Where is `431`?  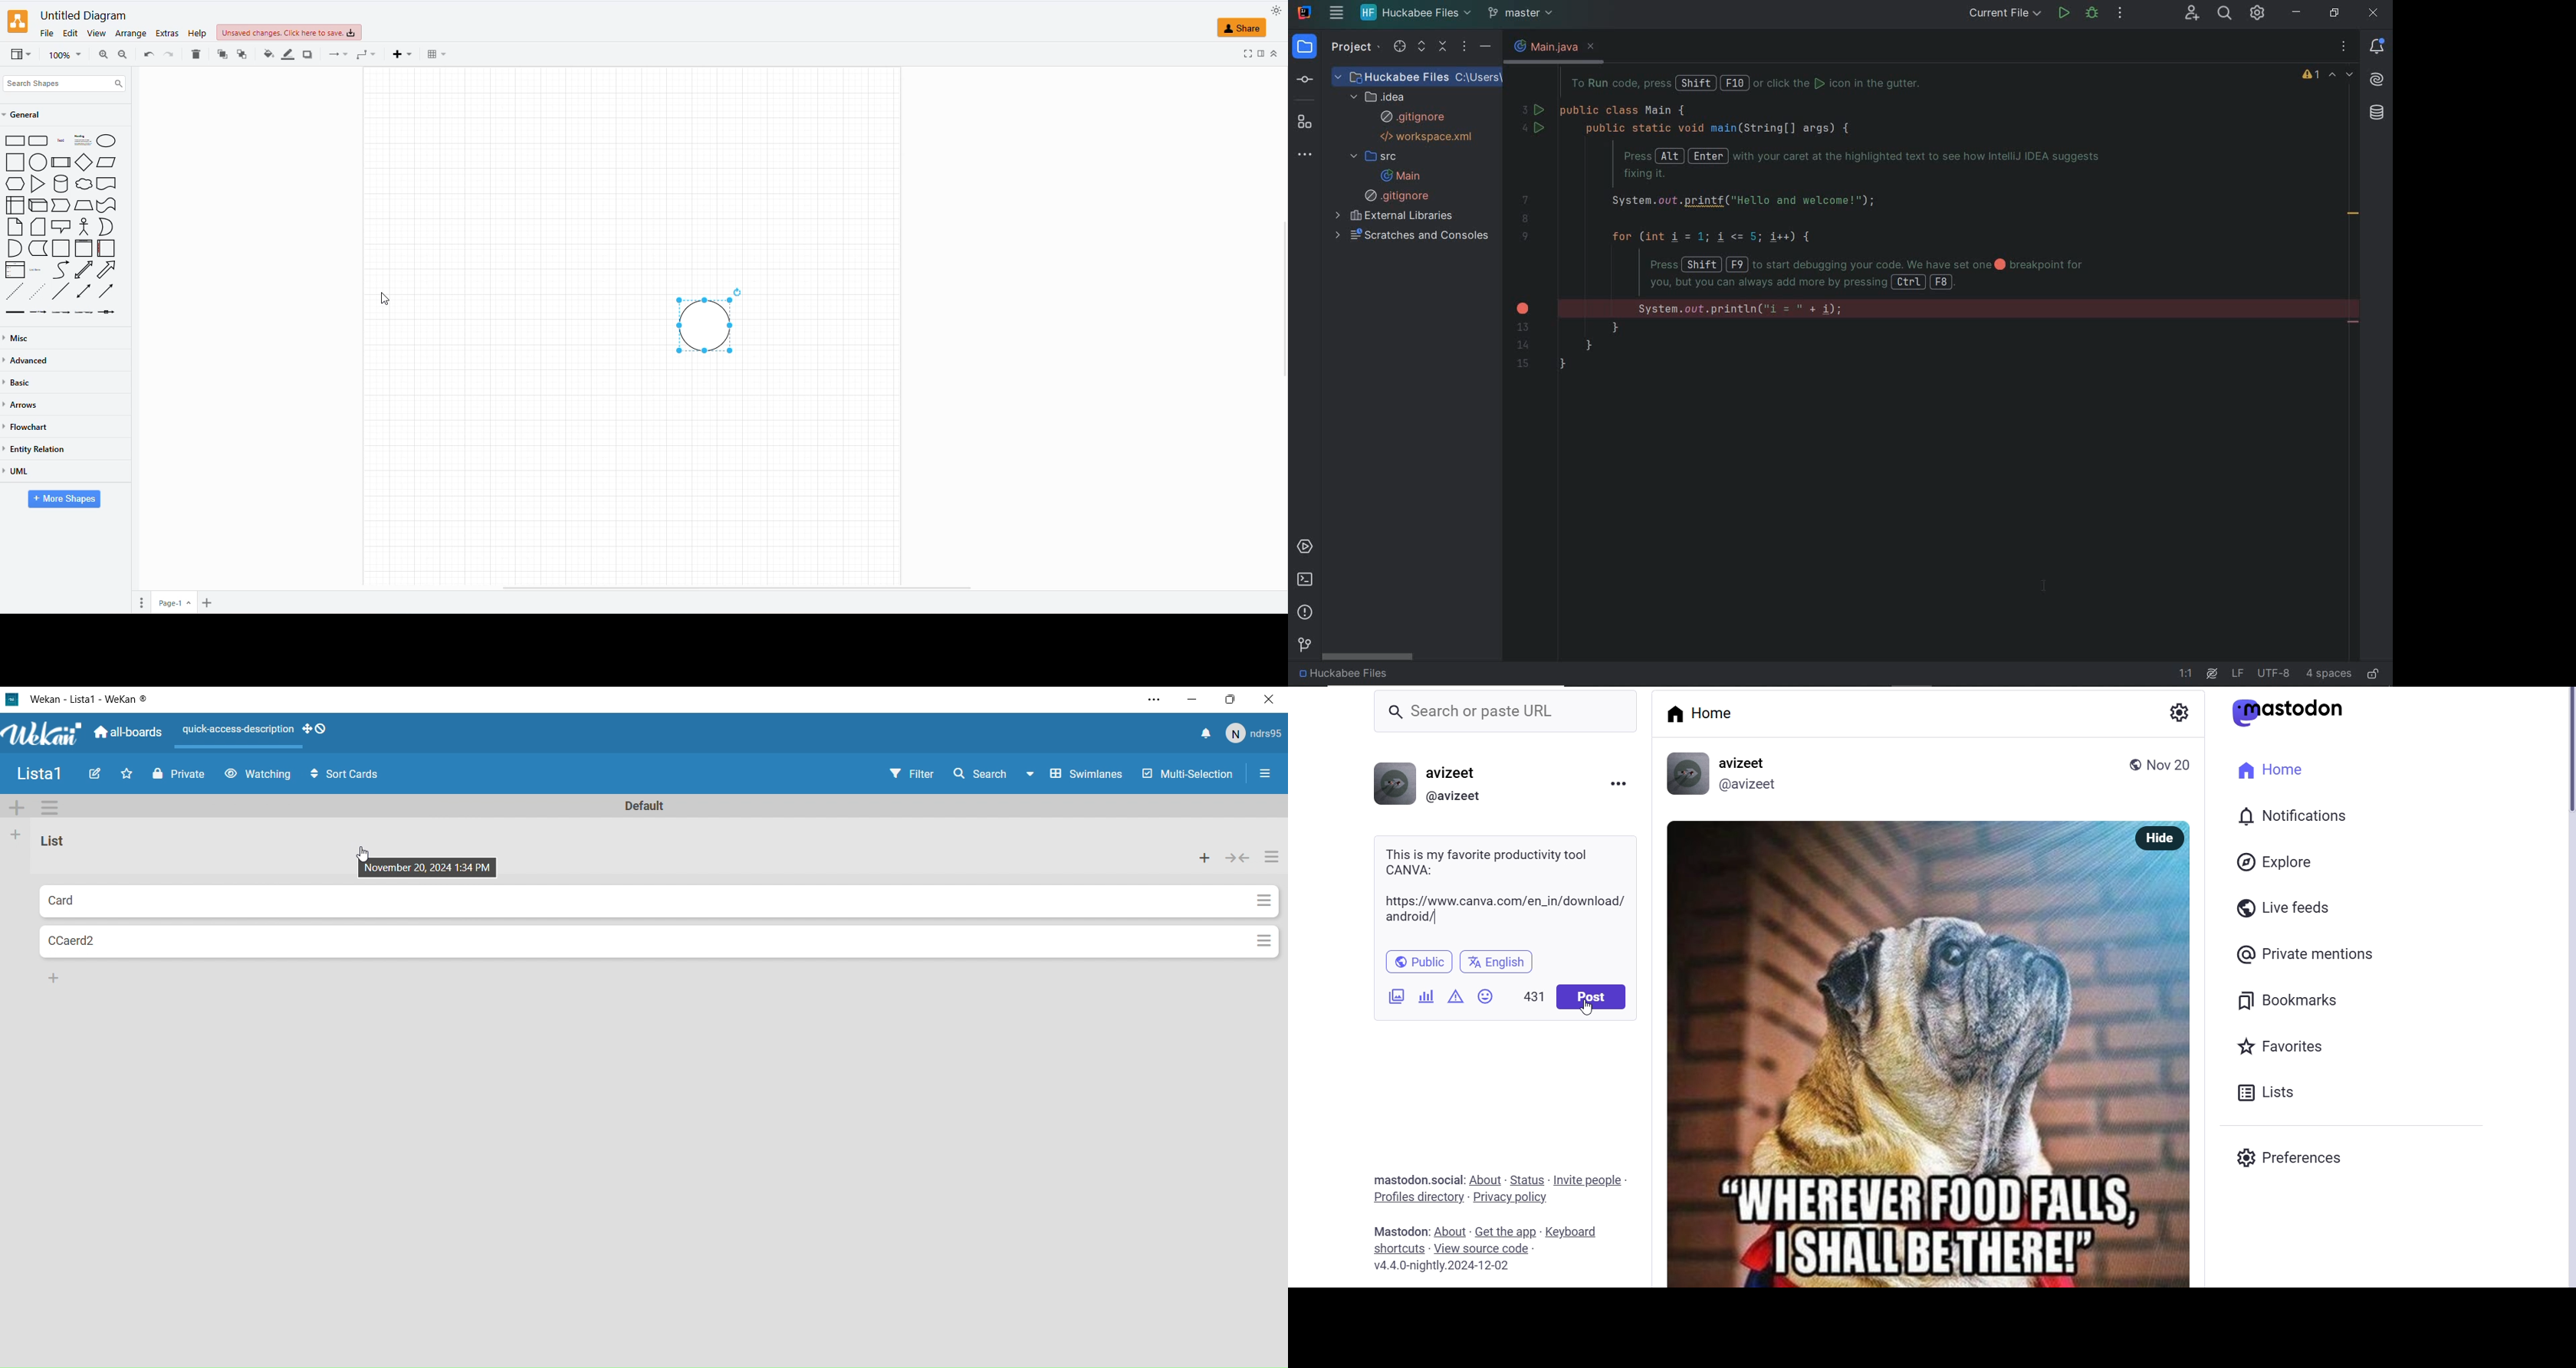 431 is located at coordinates (1534, 994).